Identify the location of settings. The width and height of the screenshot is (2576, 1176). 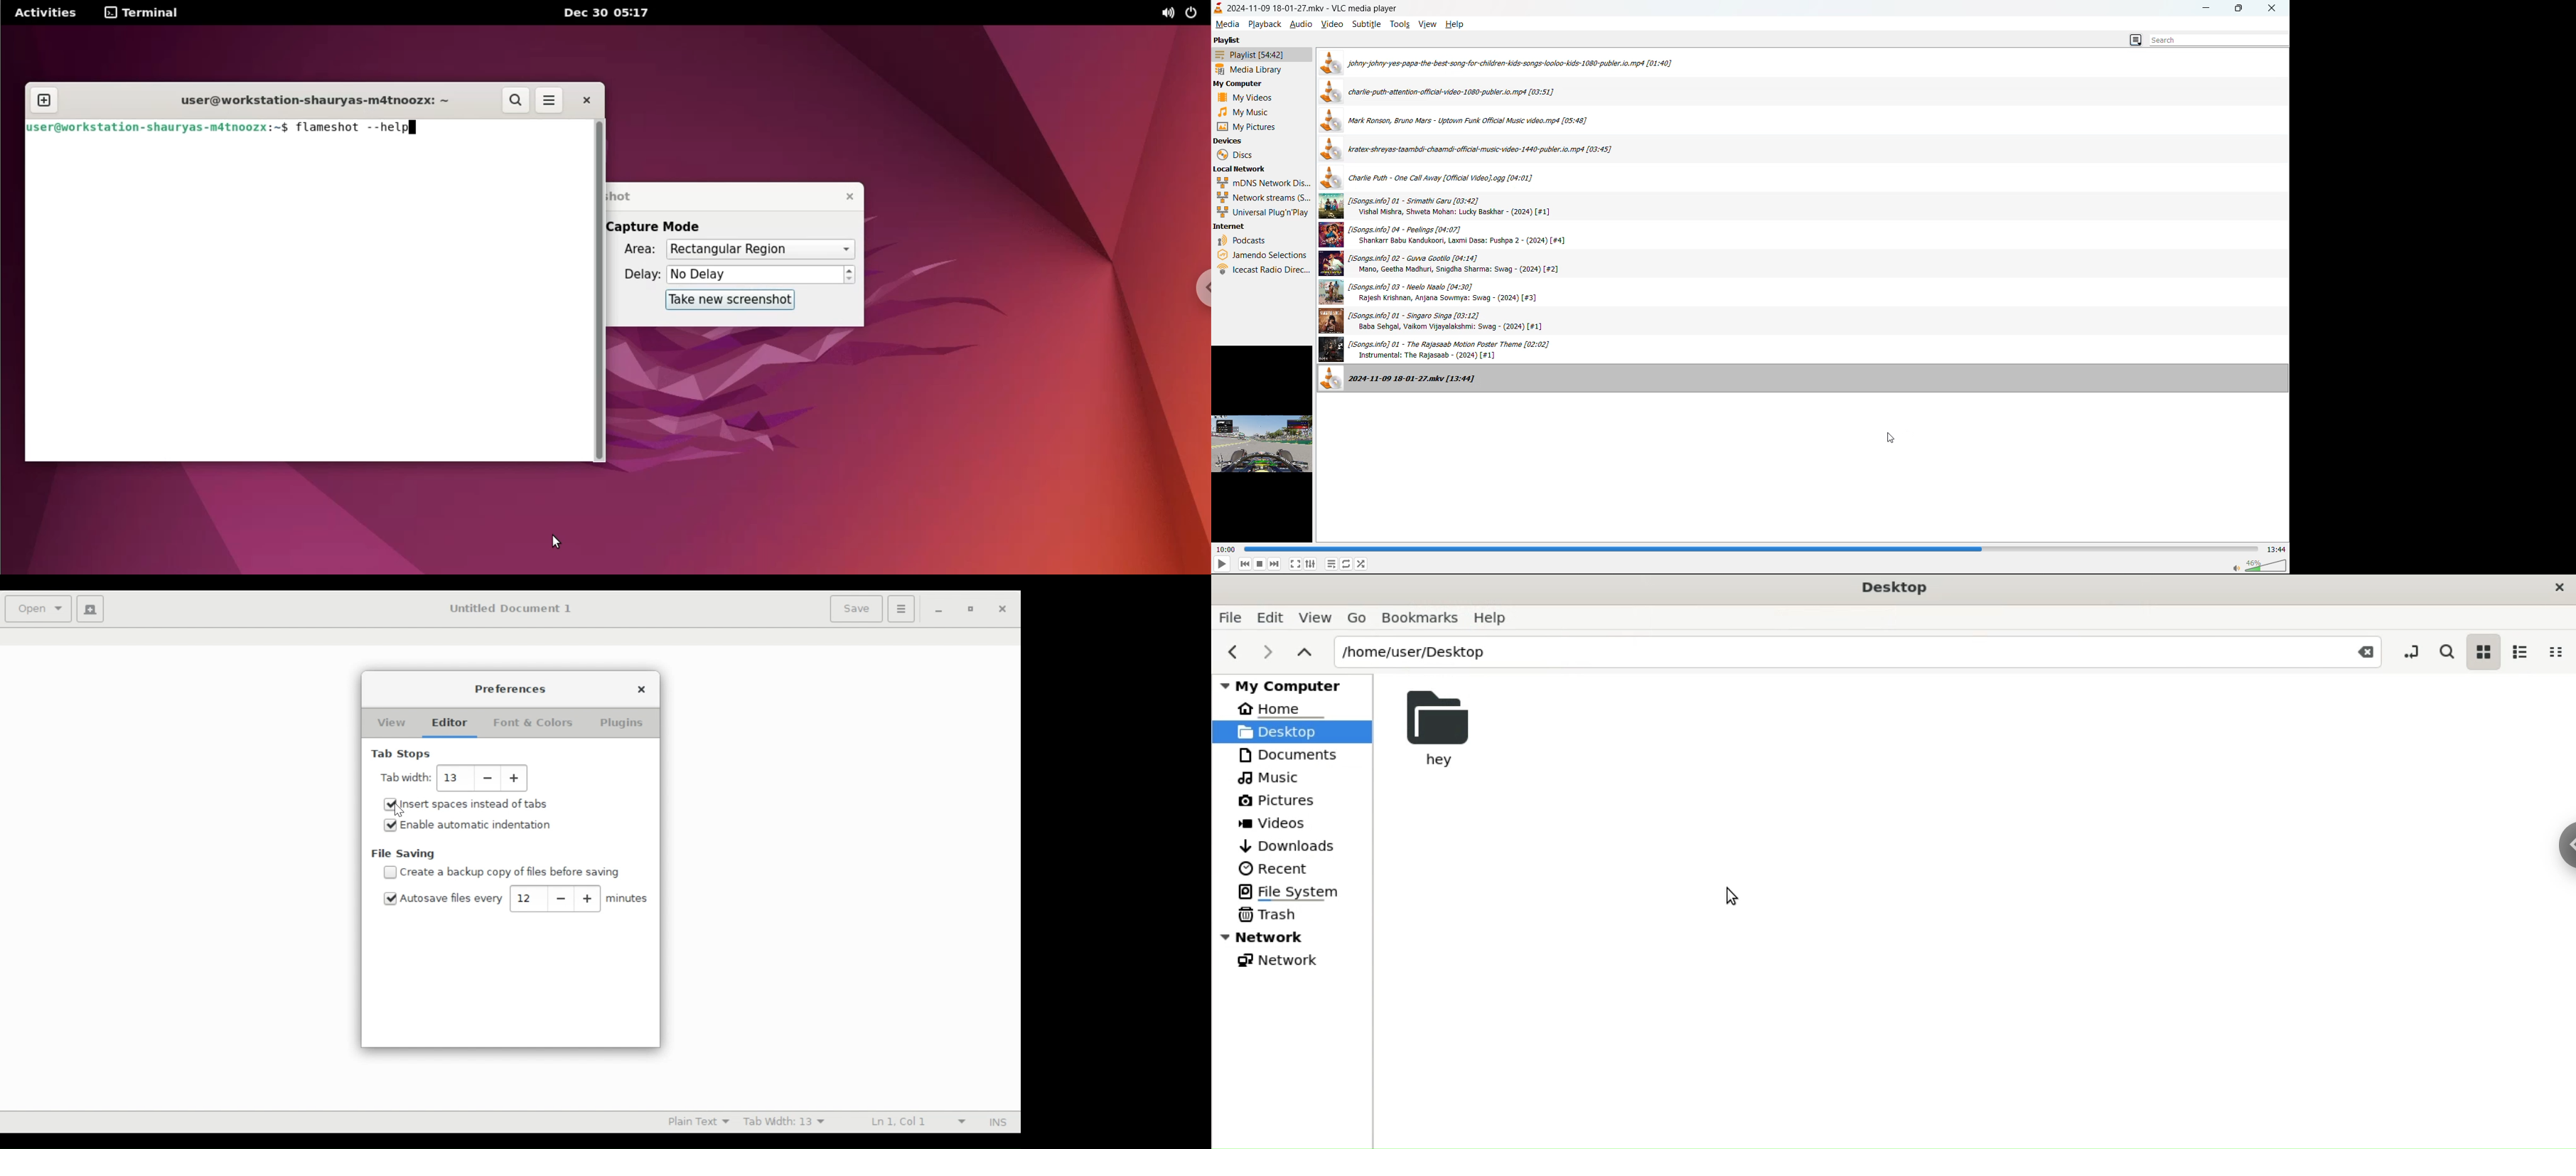
(1311, 564).